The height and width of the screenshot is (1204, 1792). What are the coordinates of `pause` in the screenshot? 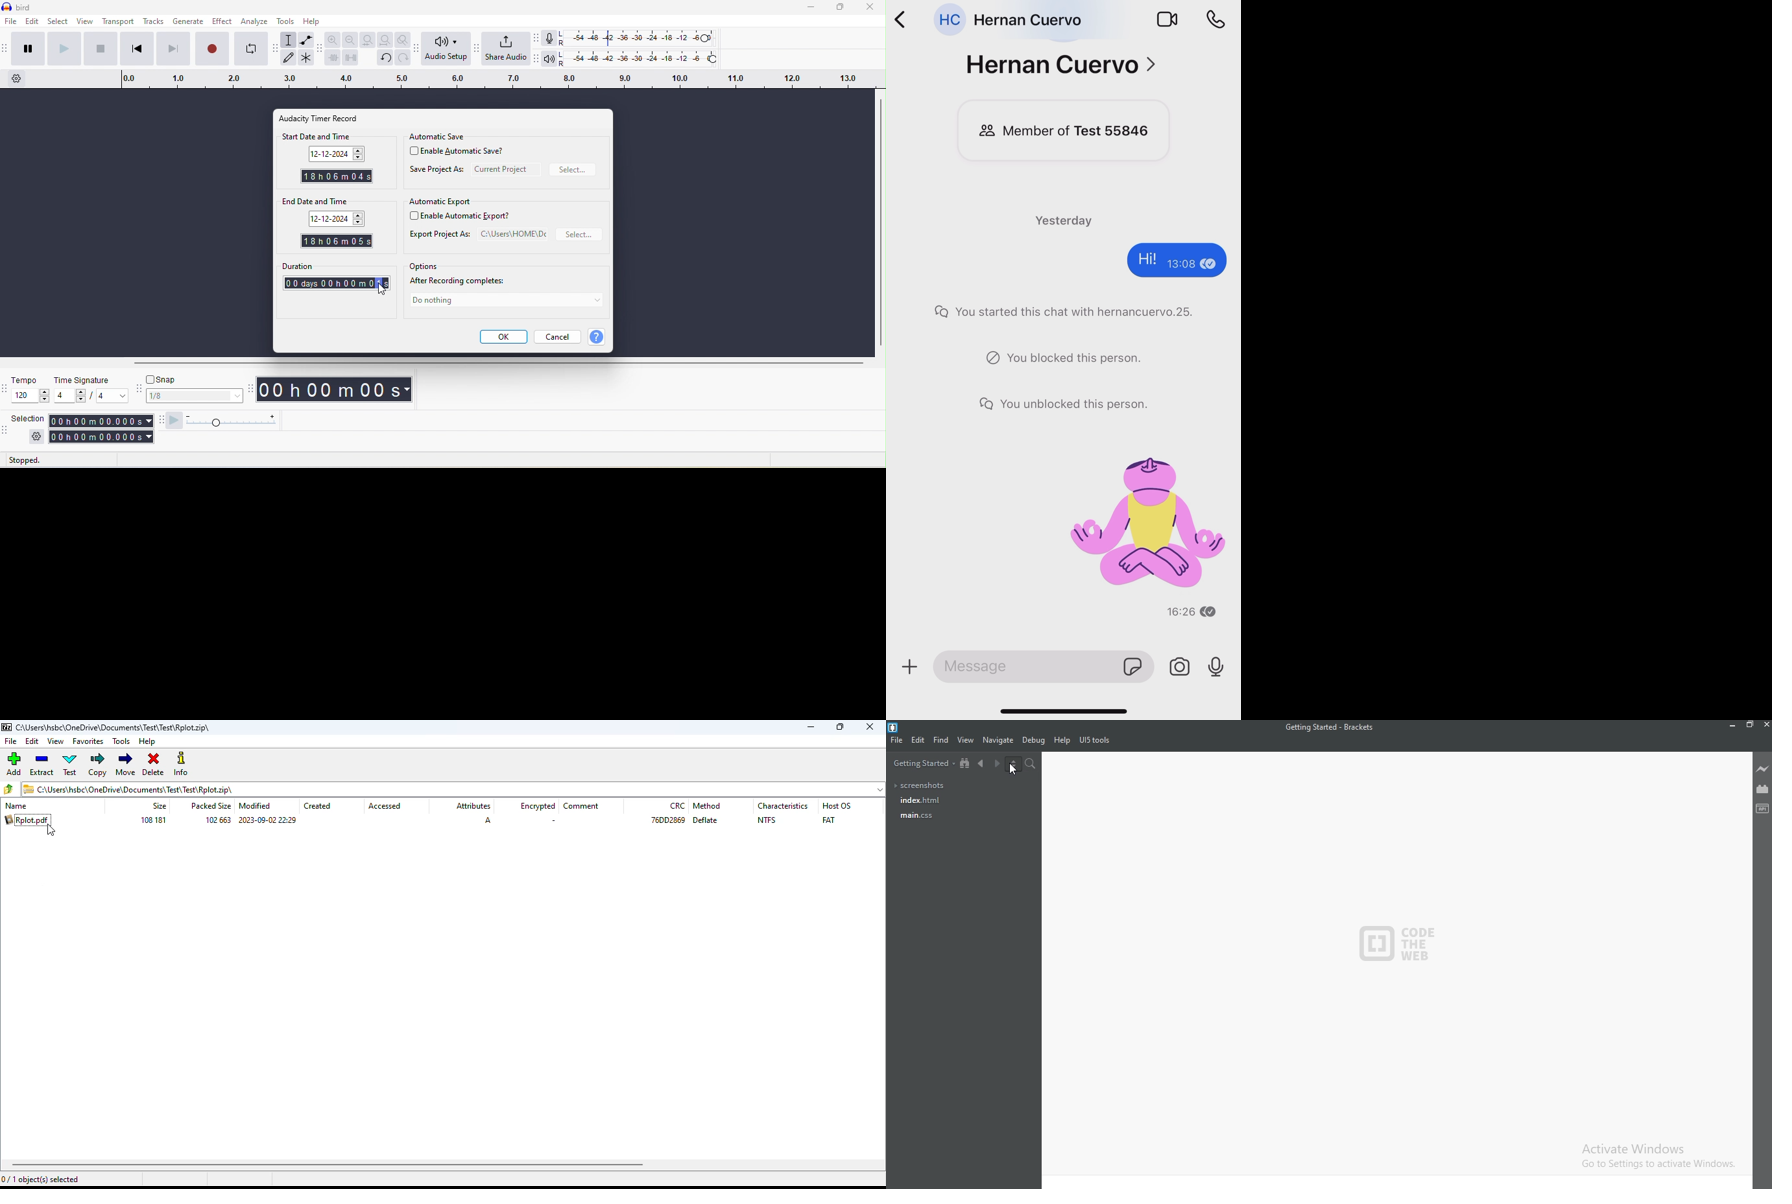 It's located at (27, 48).